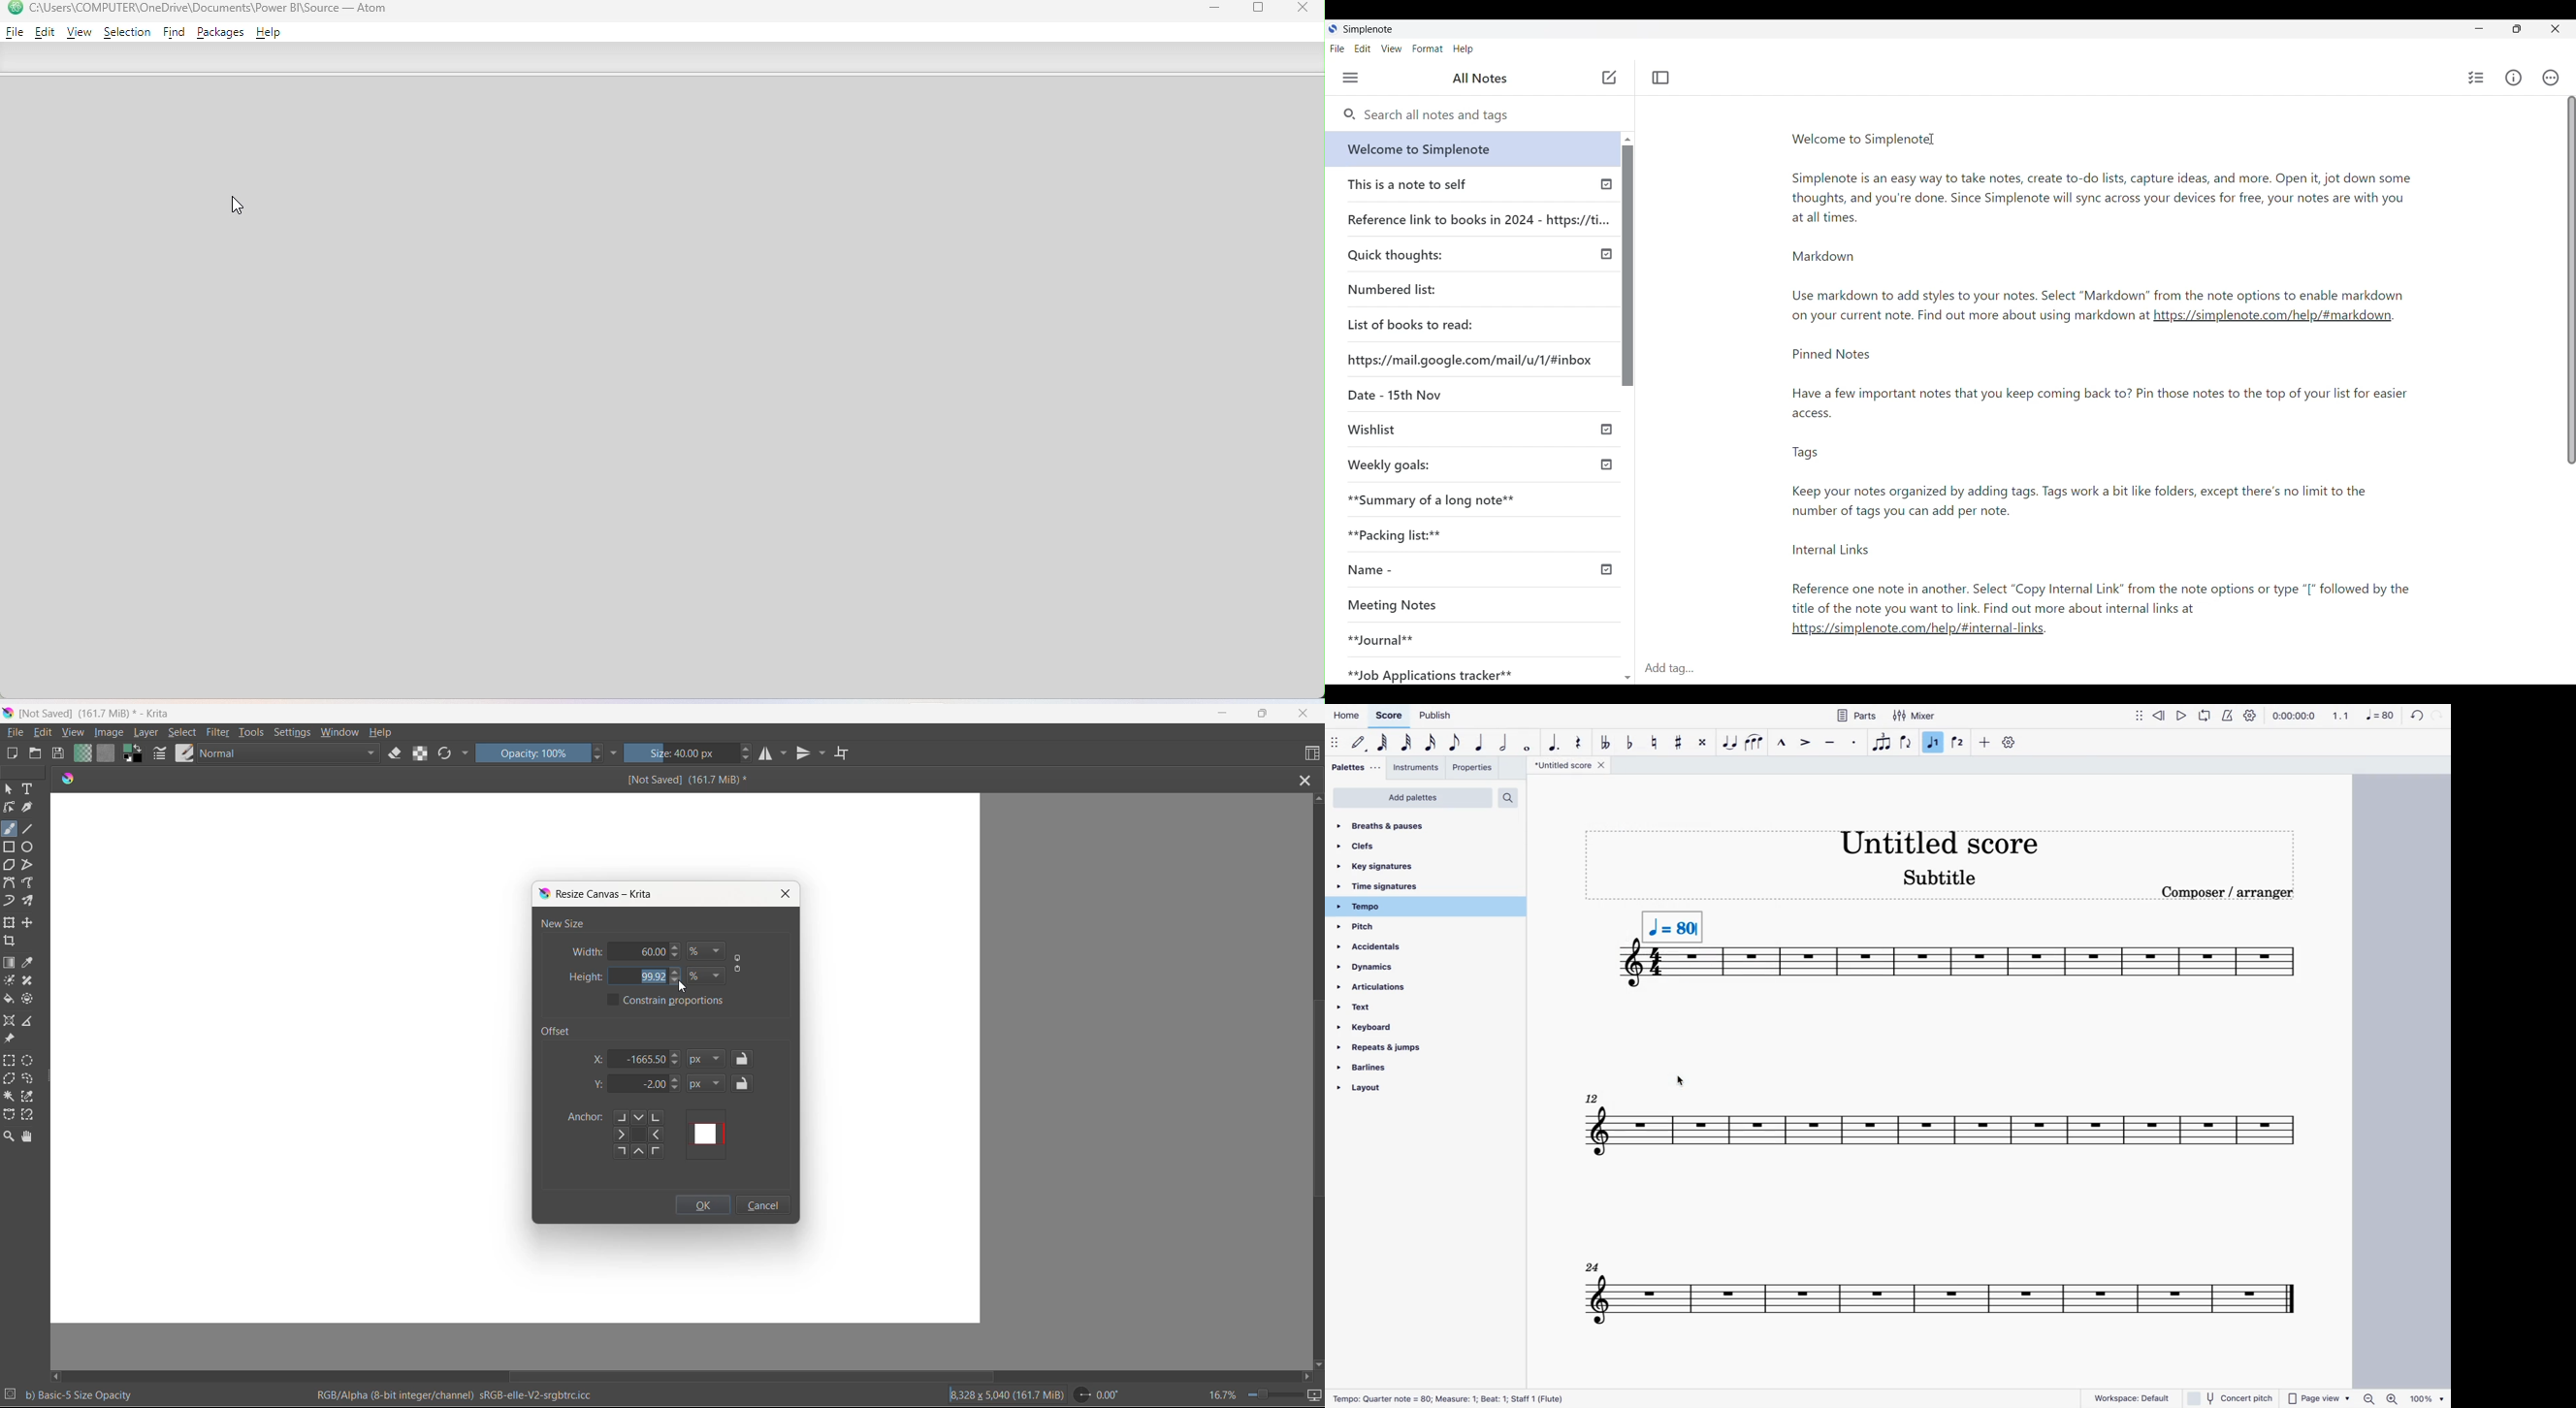  What do you see at coordinates (2106, 669) in the screenshot?
I see `Click to type in tags` at bounding box center [2106, 669].